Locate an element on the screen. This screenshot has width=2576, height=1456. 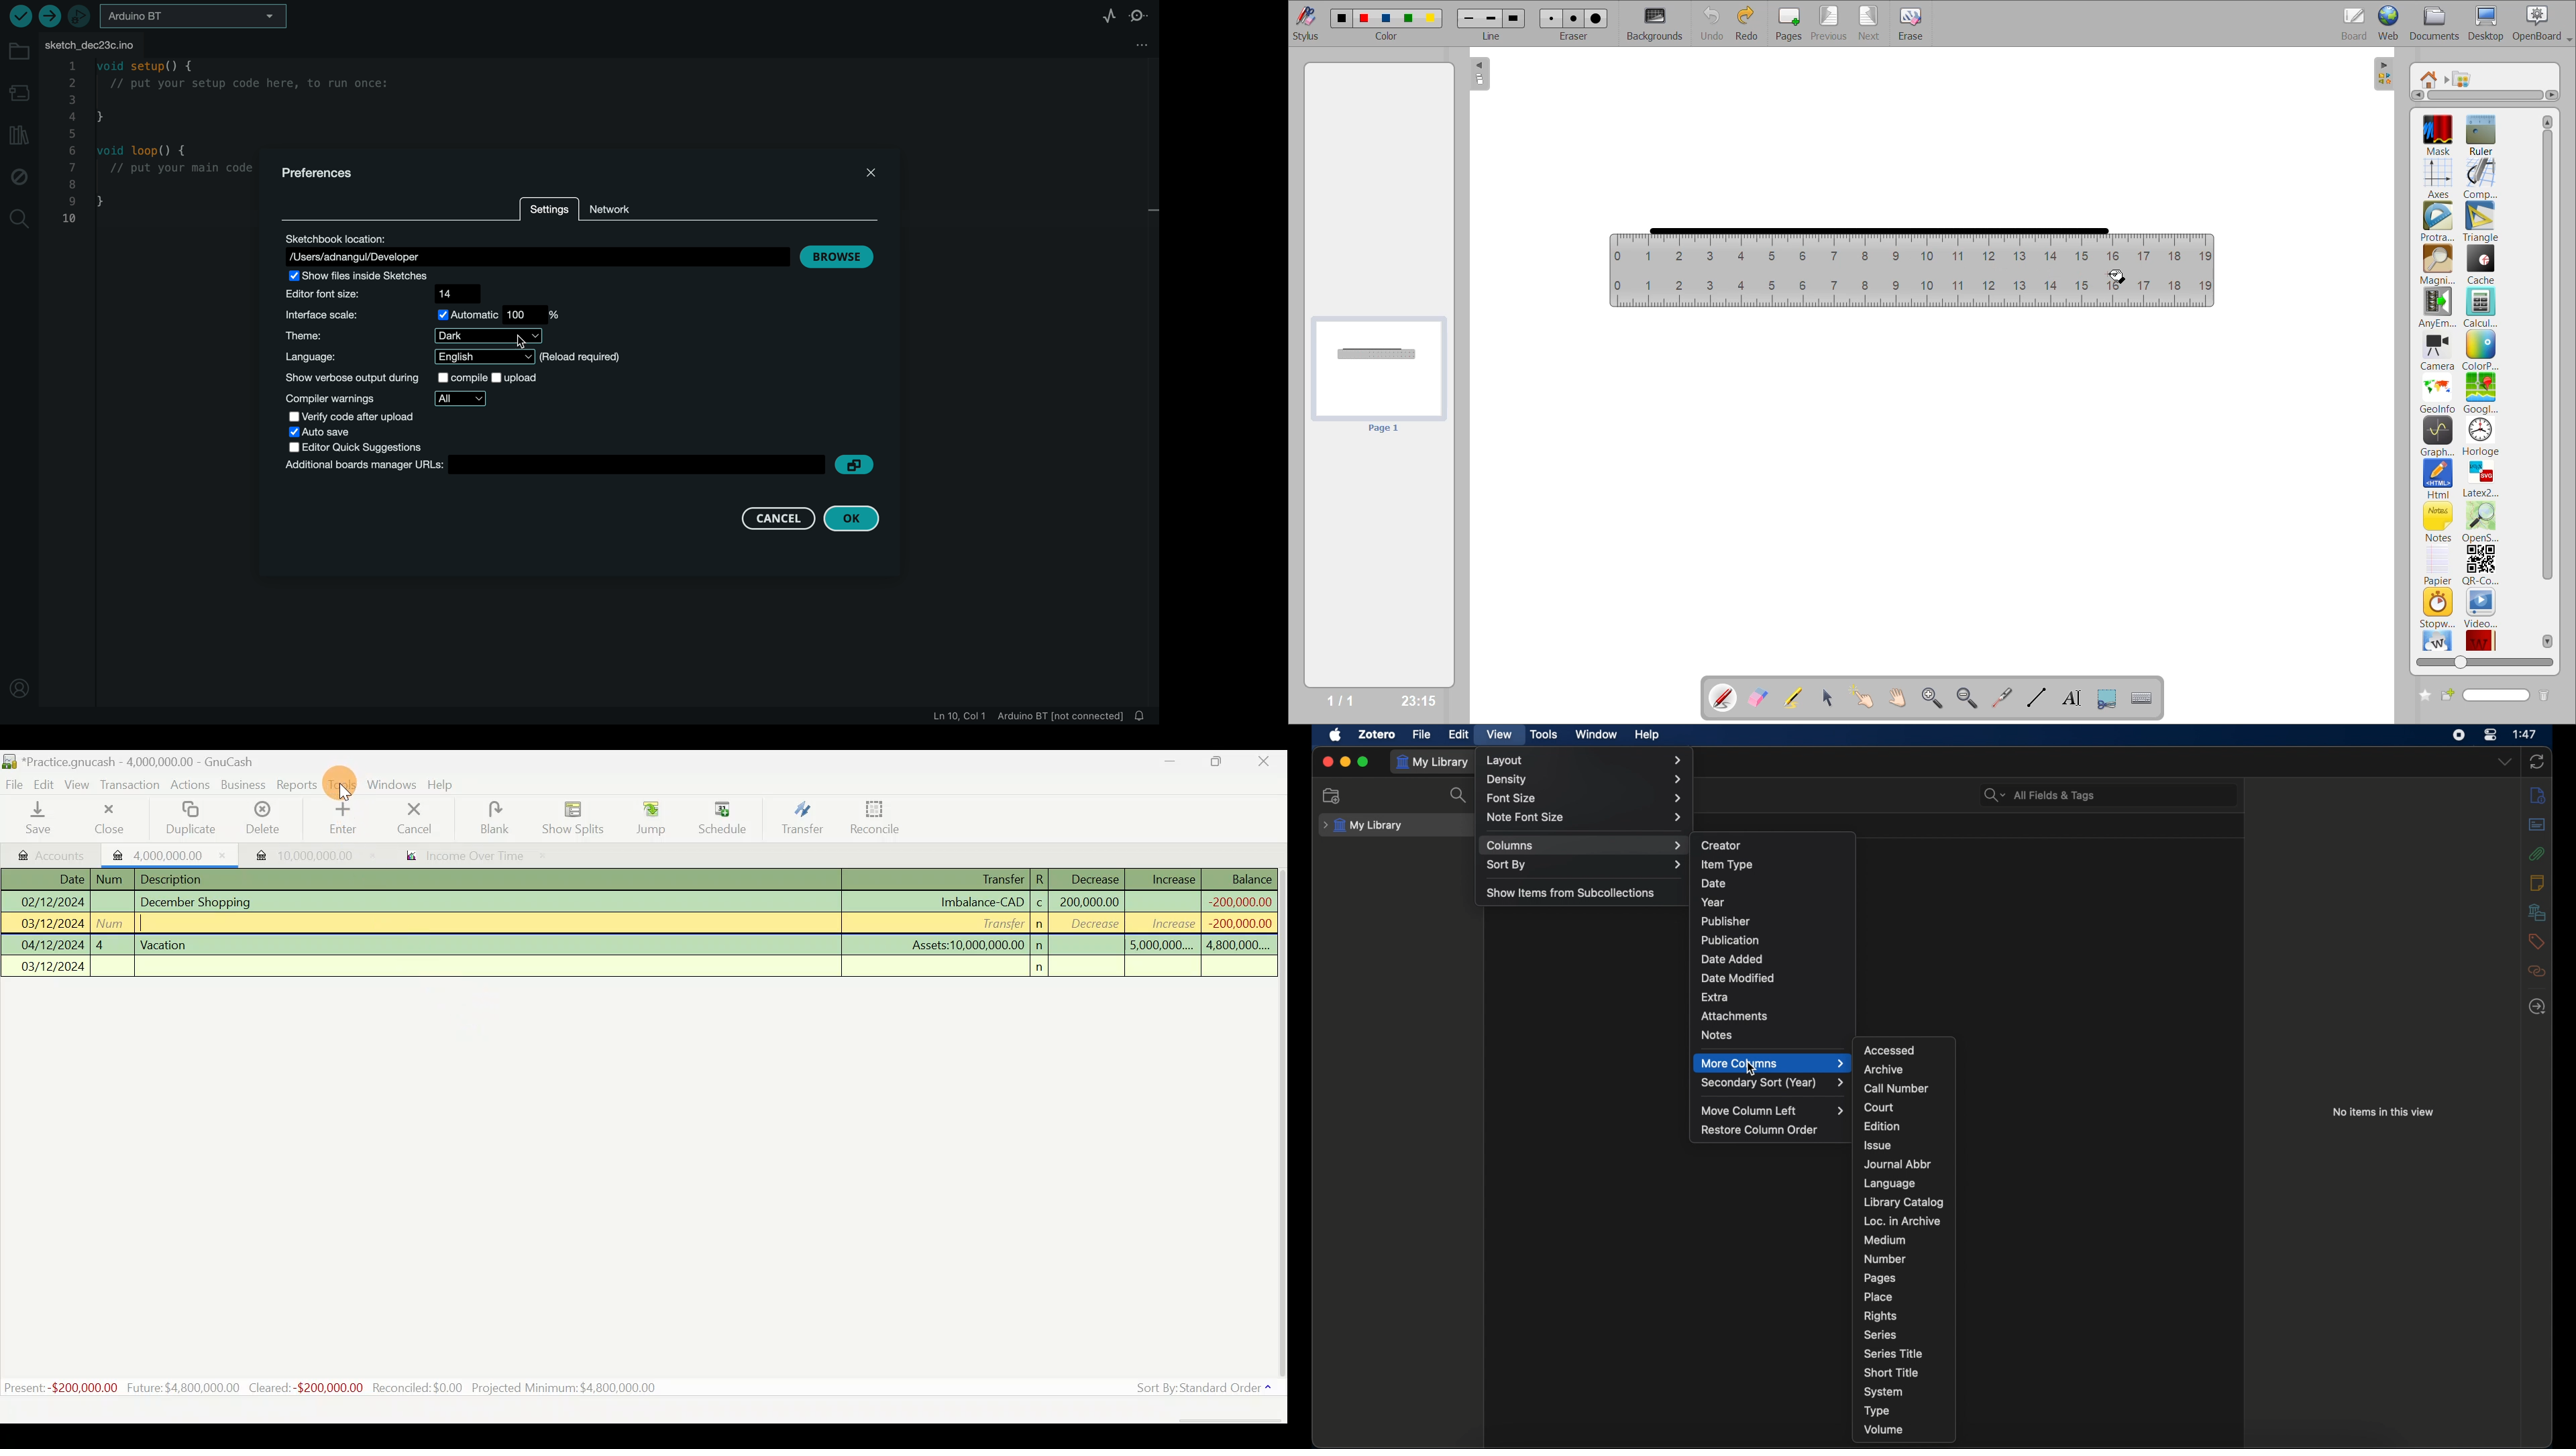
item type is located at coordinates (1727, 865).